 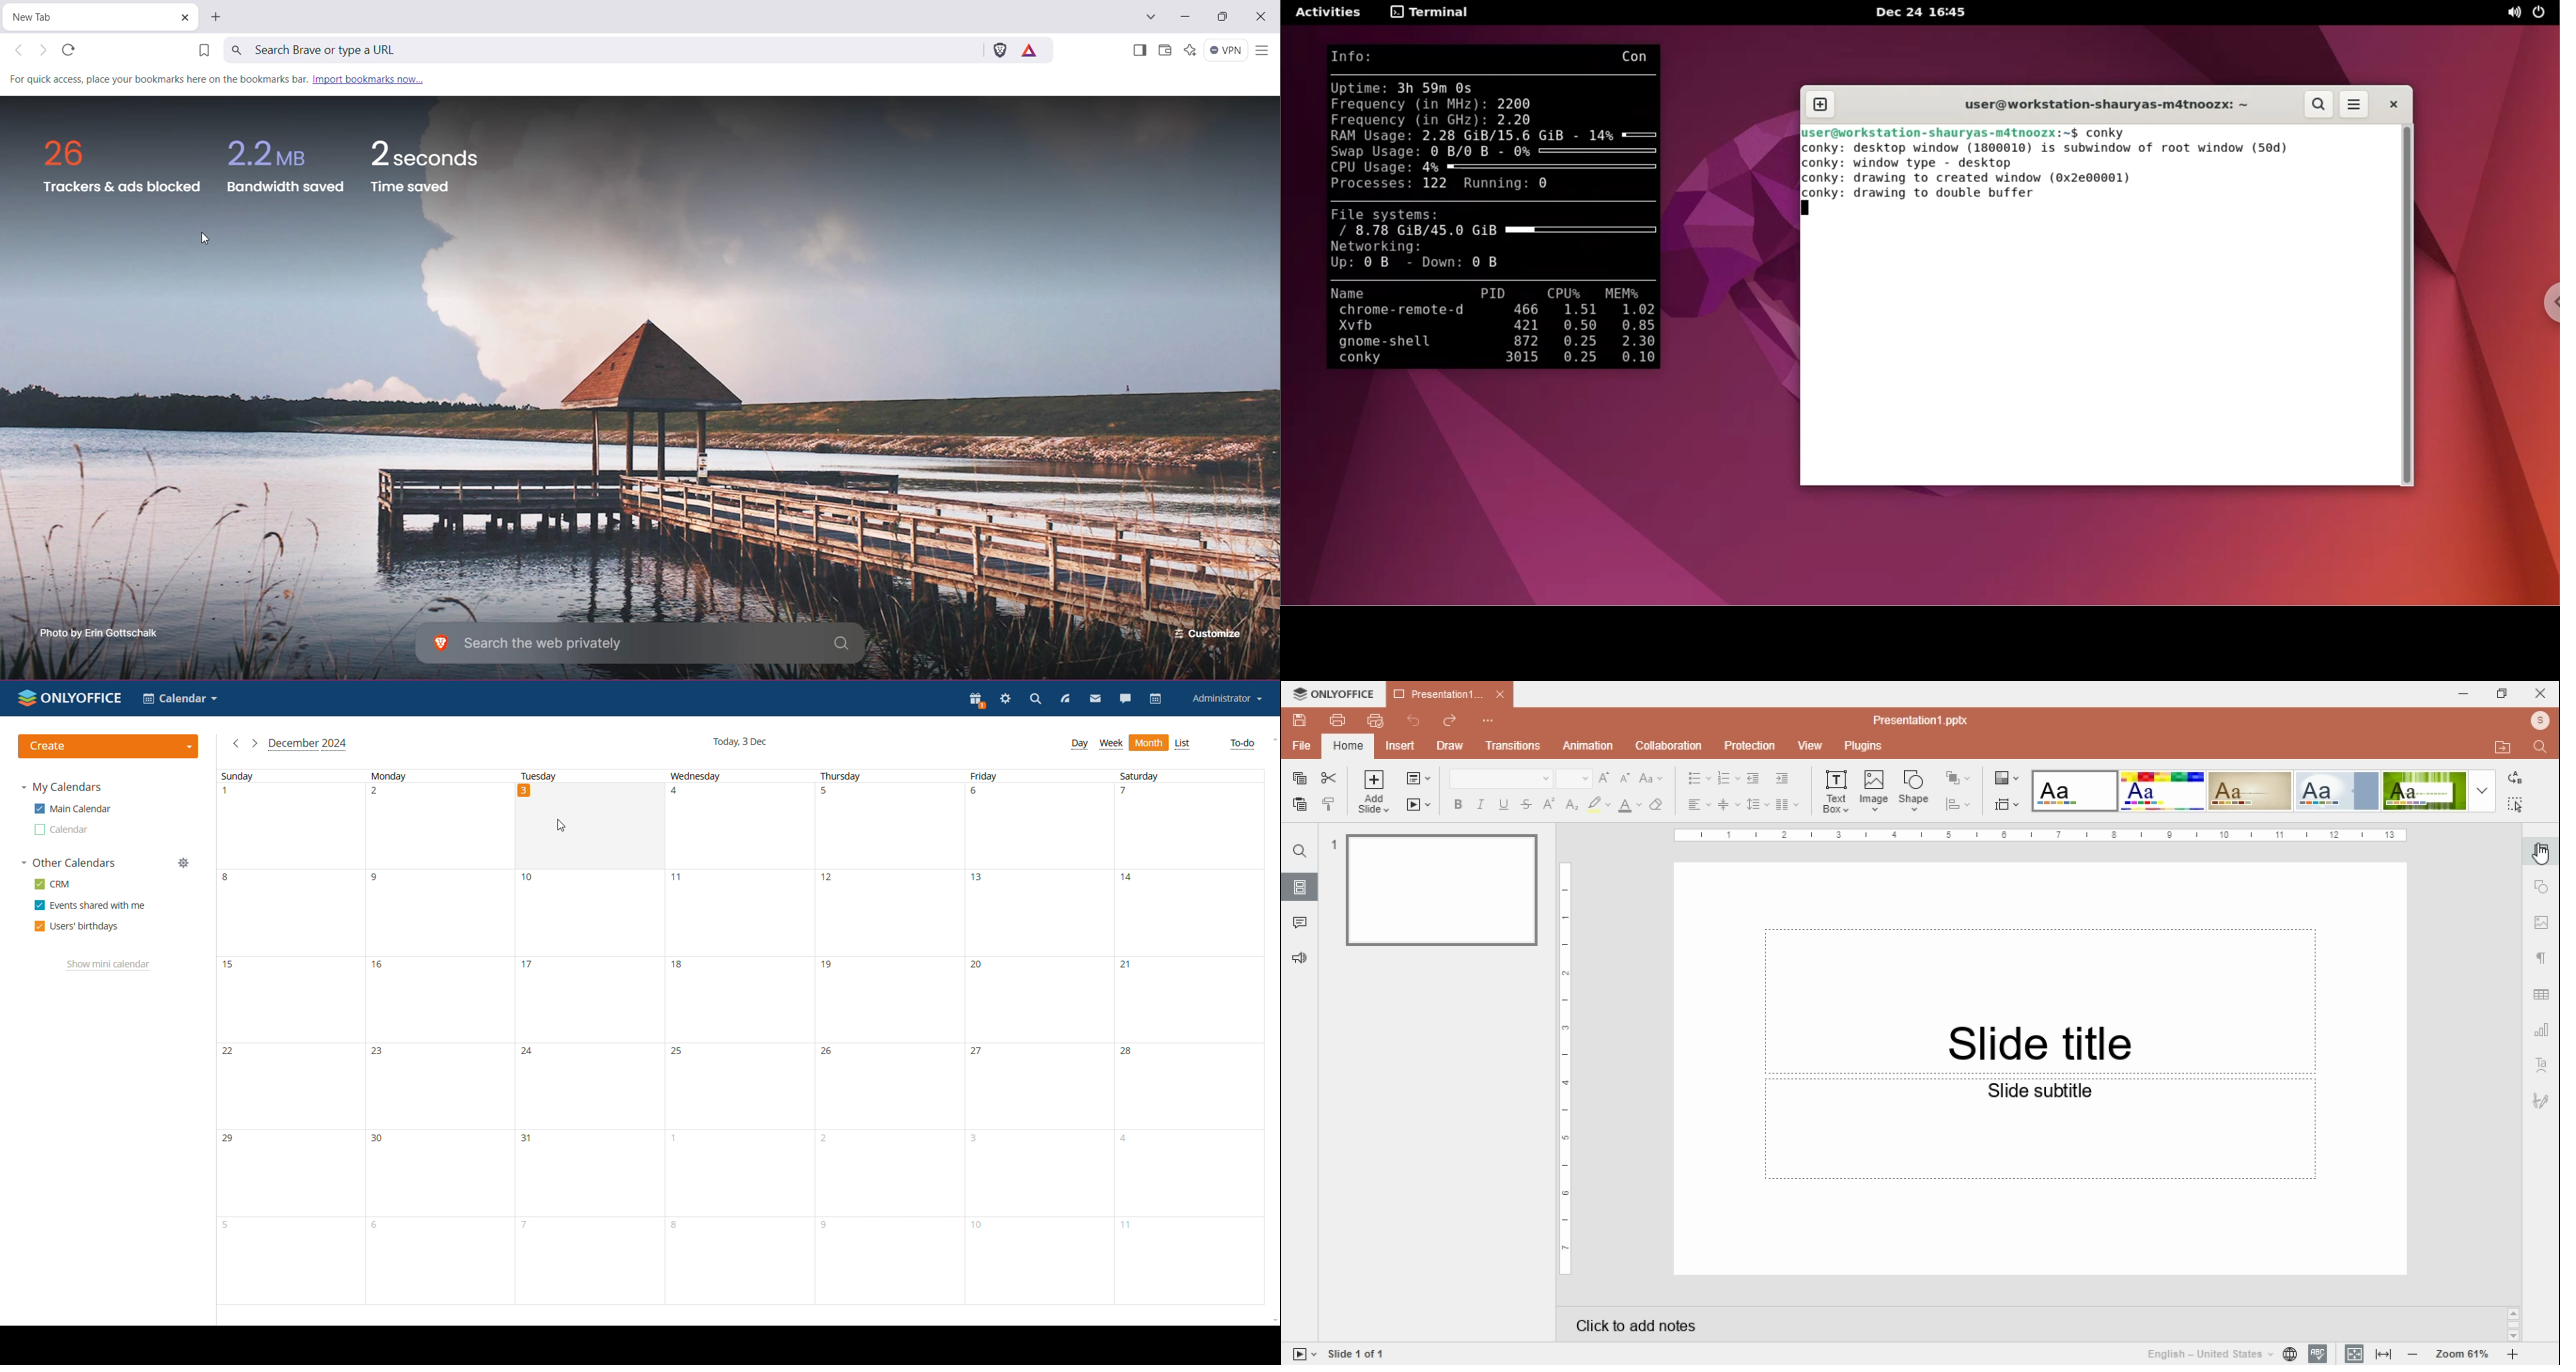 What do you see at coordinates (2516, 805) in the screenshot?
I see `select all` at bounding box center [2516, 805].